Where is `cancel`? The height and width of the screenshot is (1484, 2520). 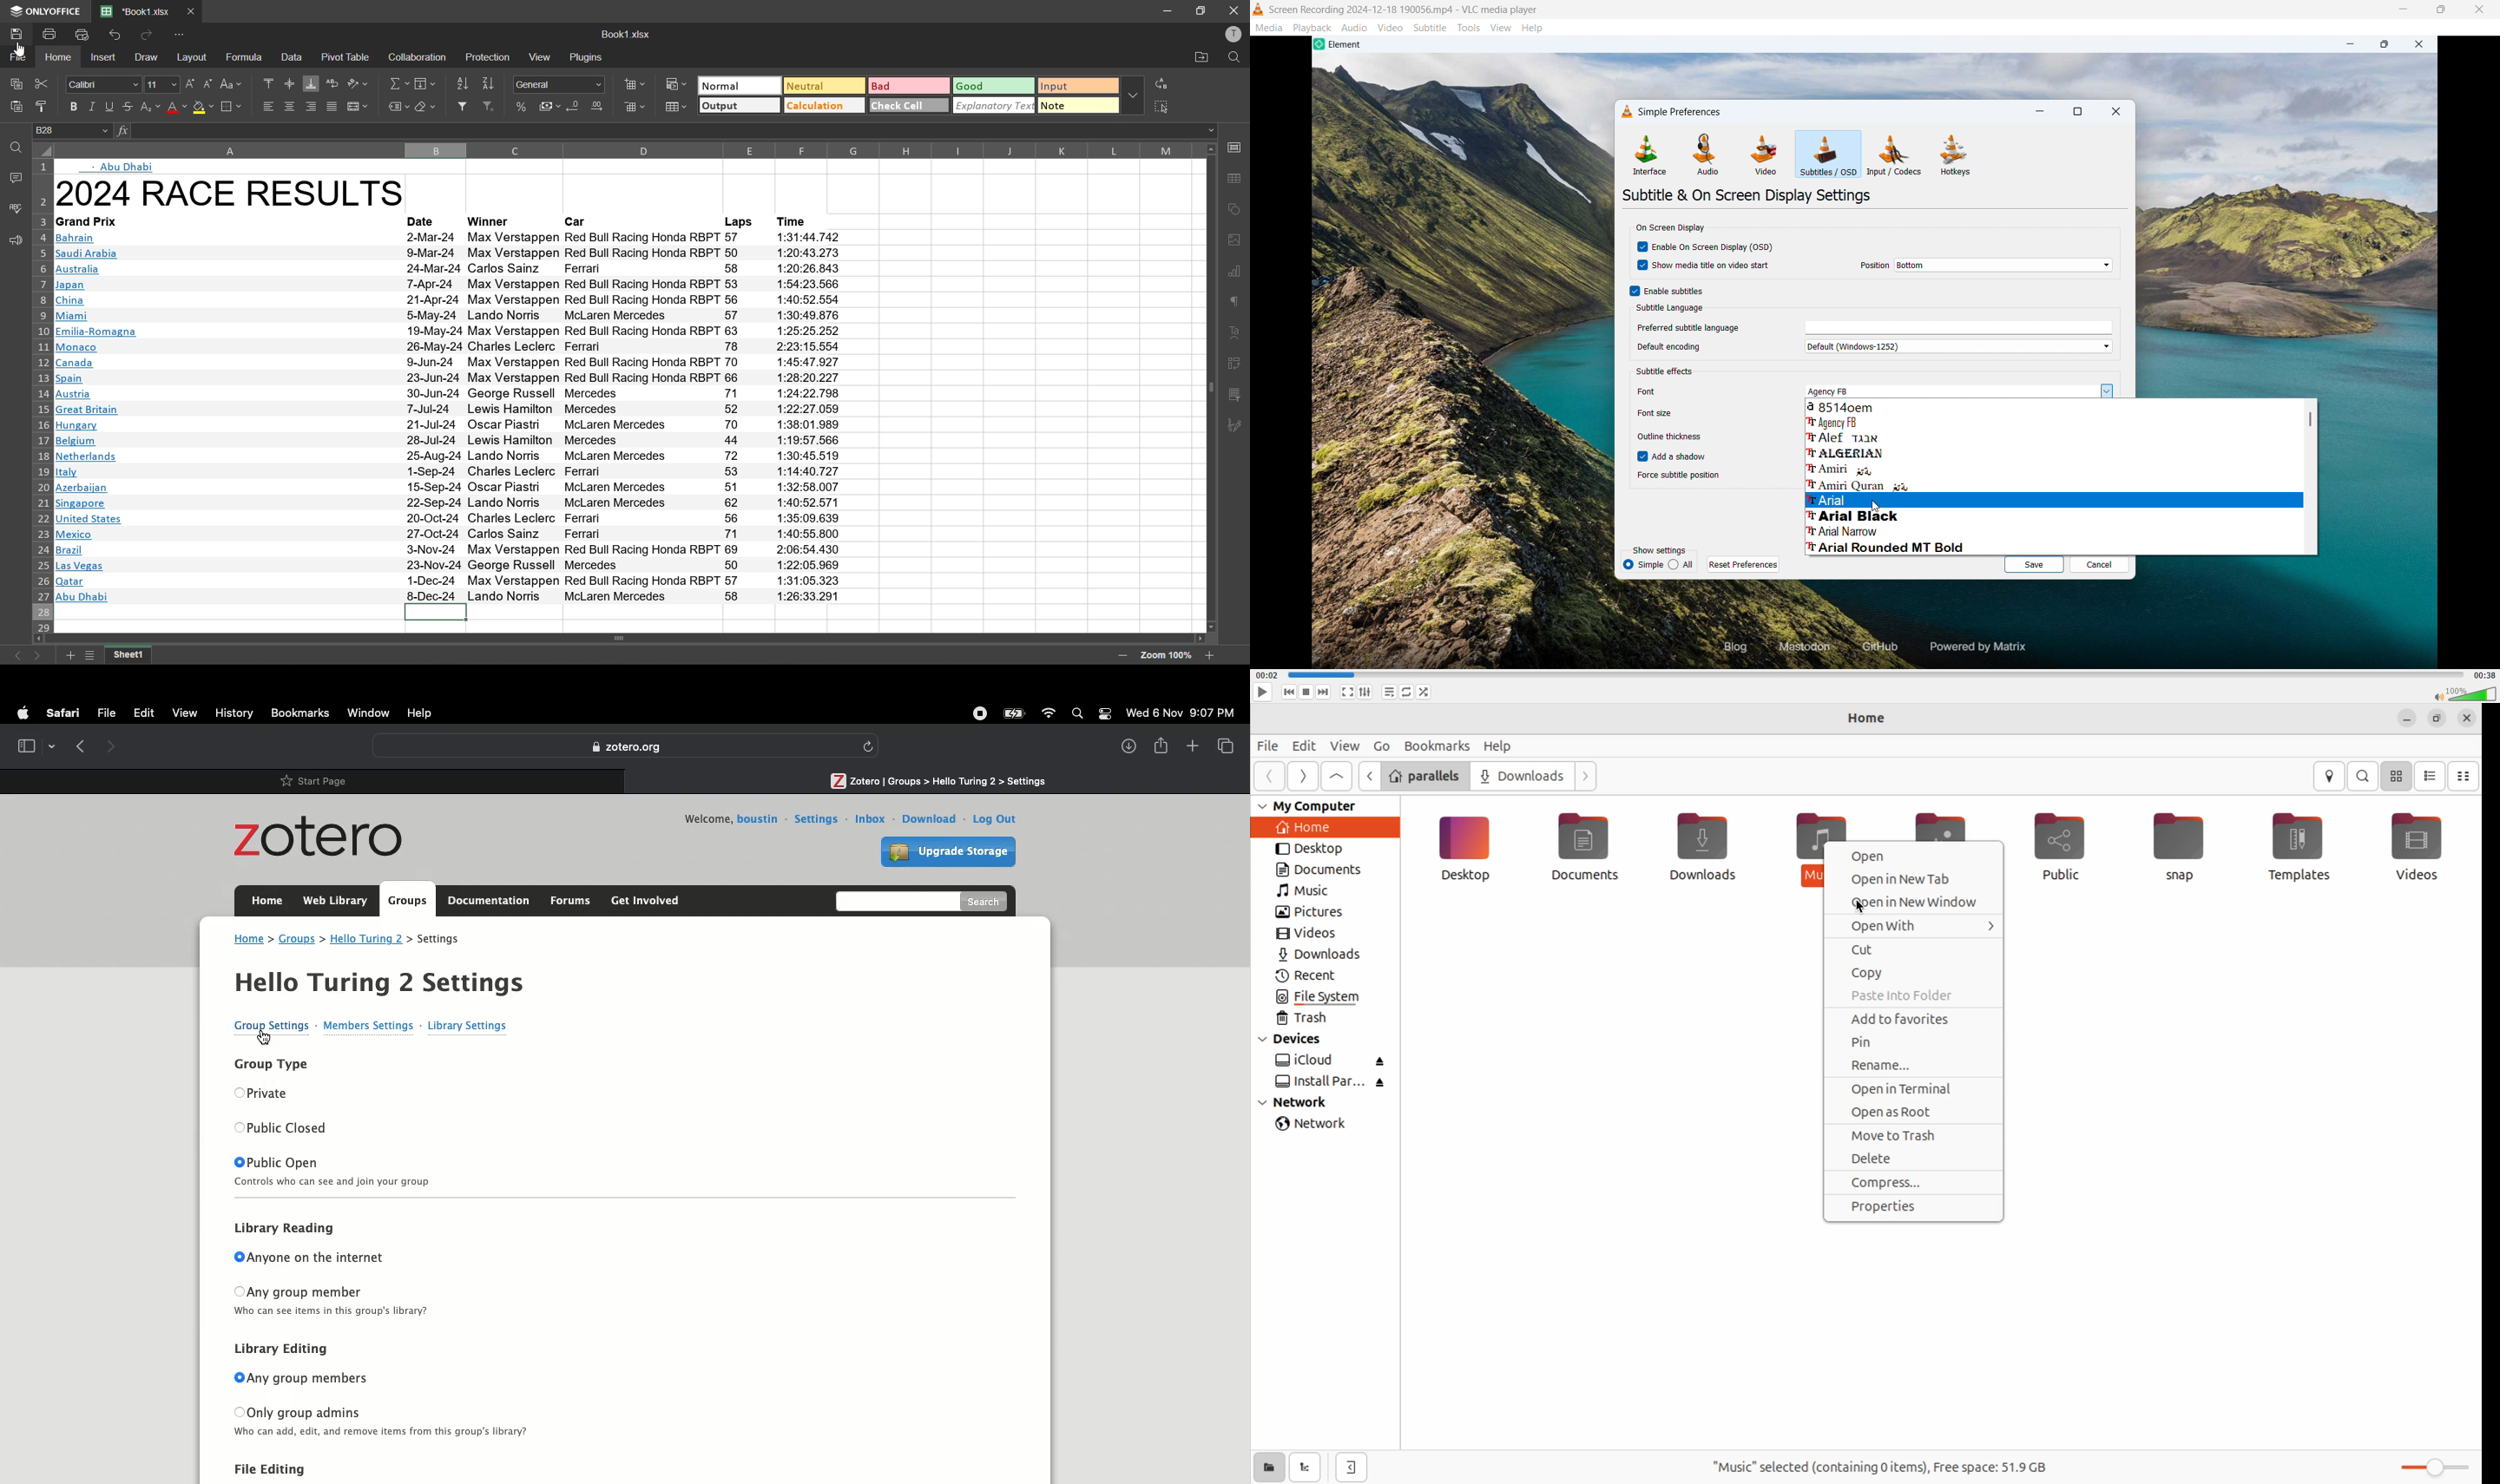
cancel is located at coordinates (2100, 564).